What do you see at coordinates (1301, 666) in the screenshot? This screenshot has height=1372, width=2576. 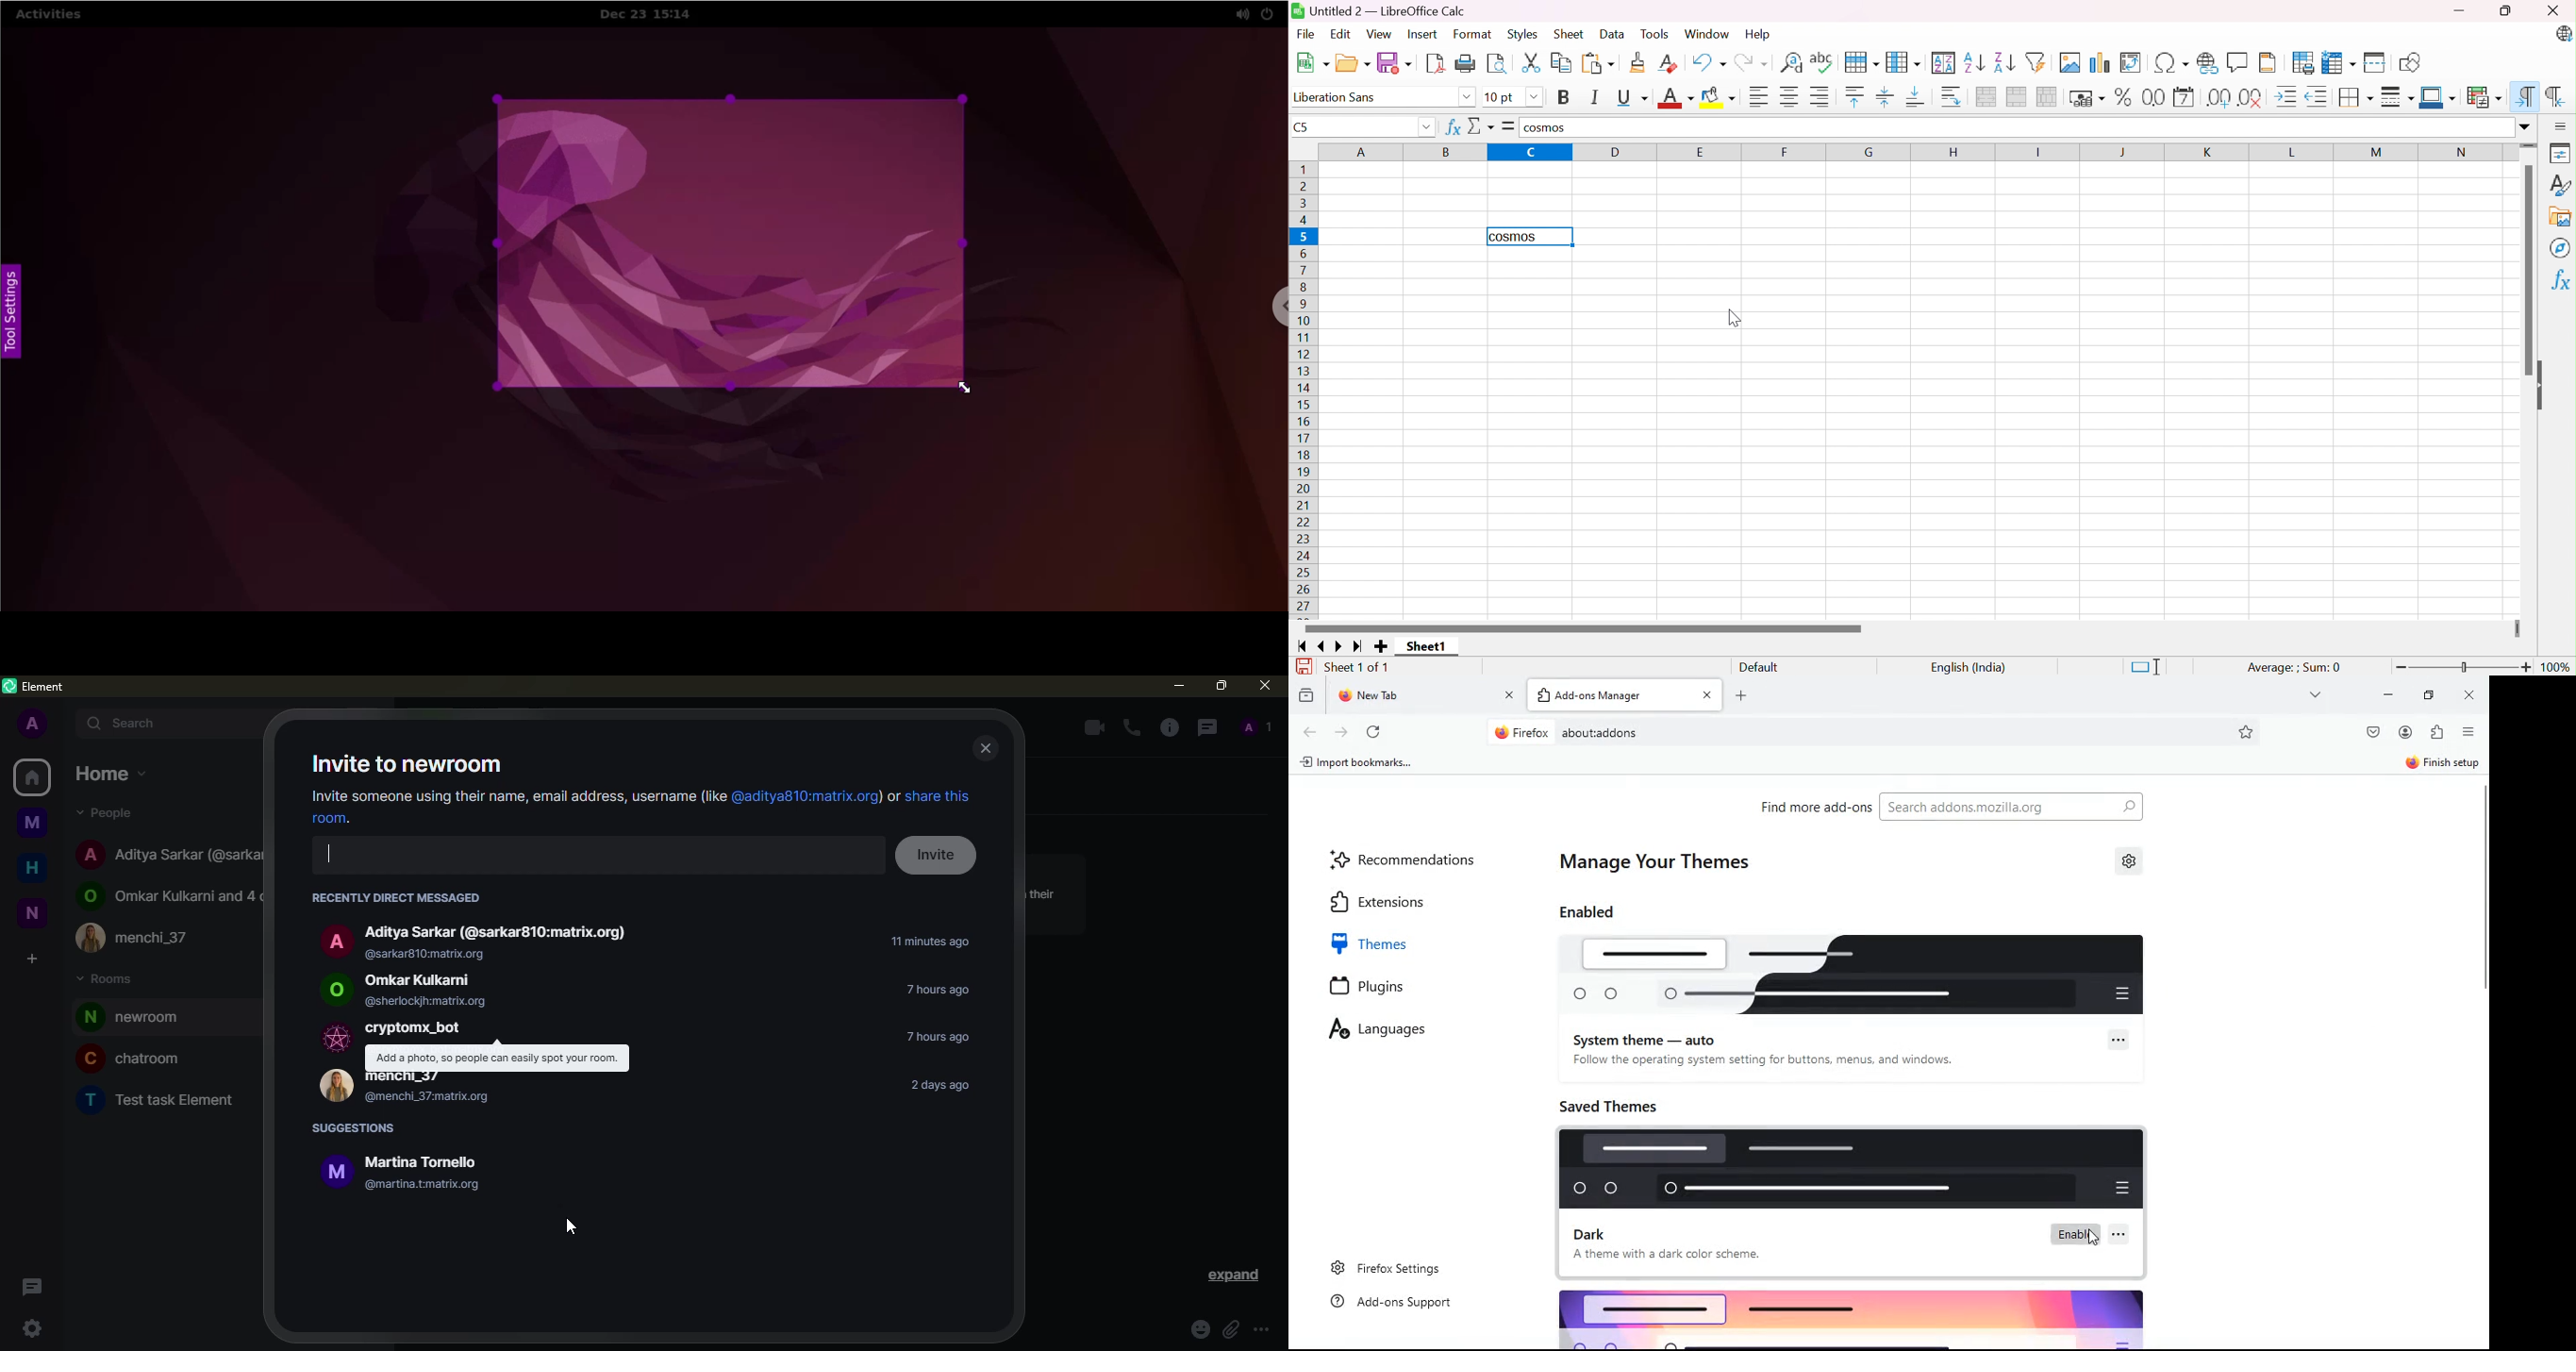 I see `The document has been modified. Click to save the document.` at bounding box center [1301, 666].